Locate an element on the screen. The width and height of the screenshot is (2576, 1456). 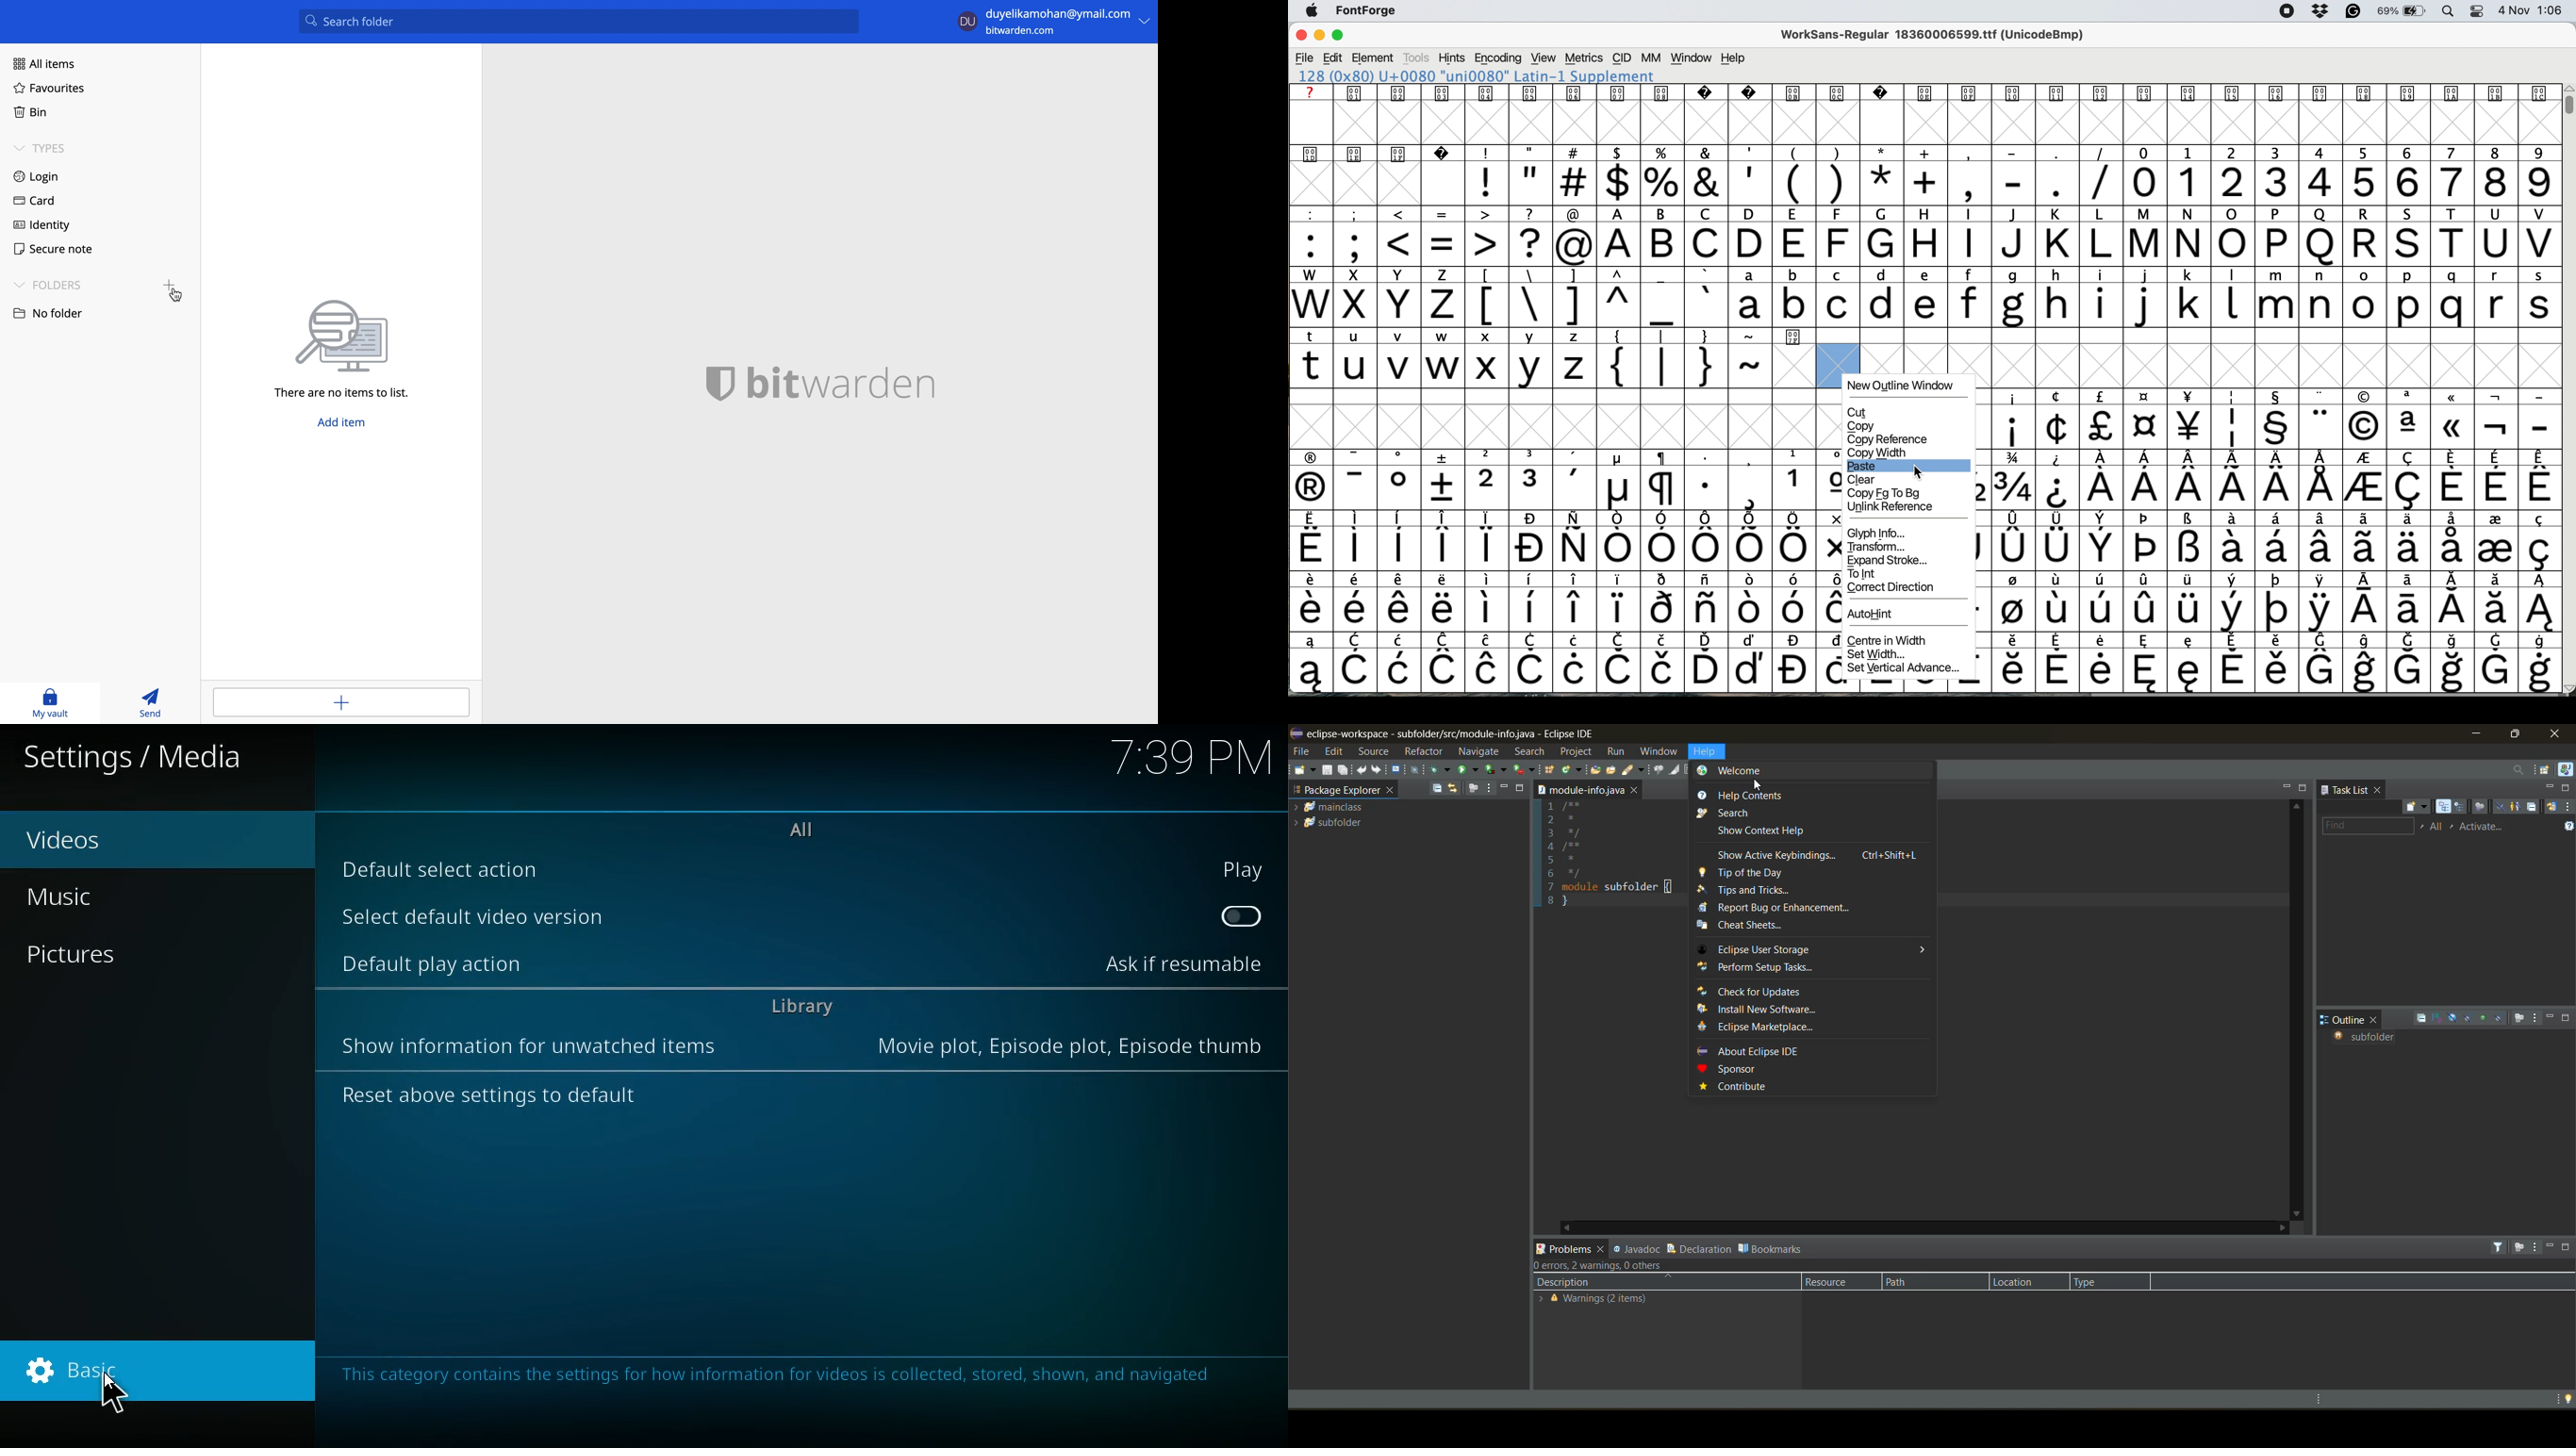
module 1 is located at coordinates (1333, 807).